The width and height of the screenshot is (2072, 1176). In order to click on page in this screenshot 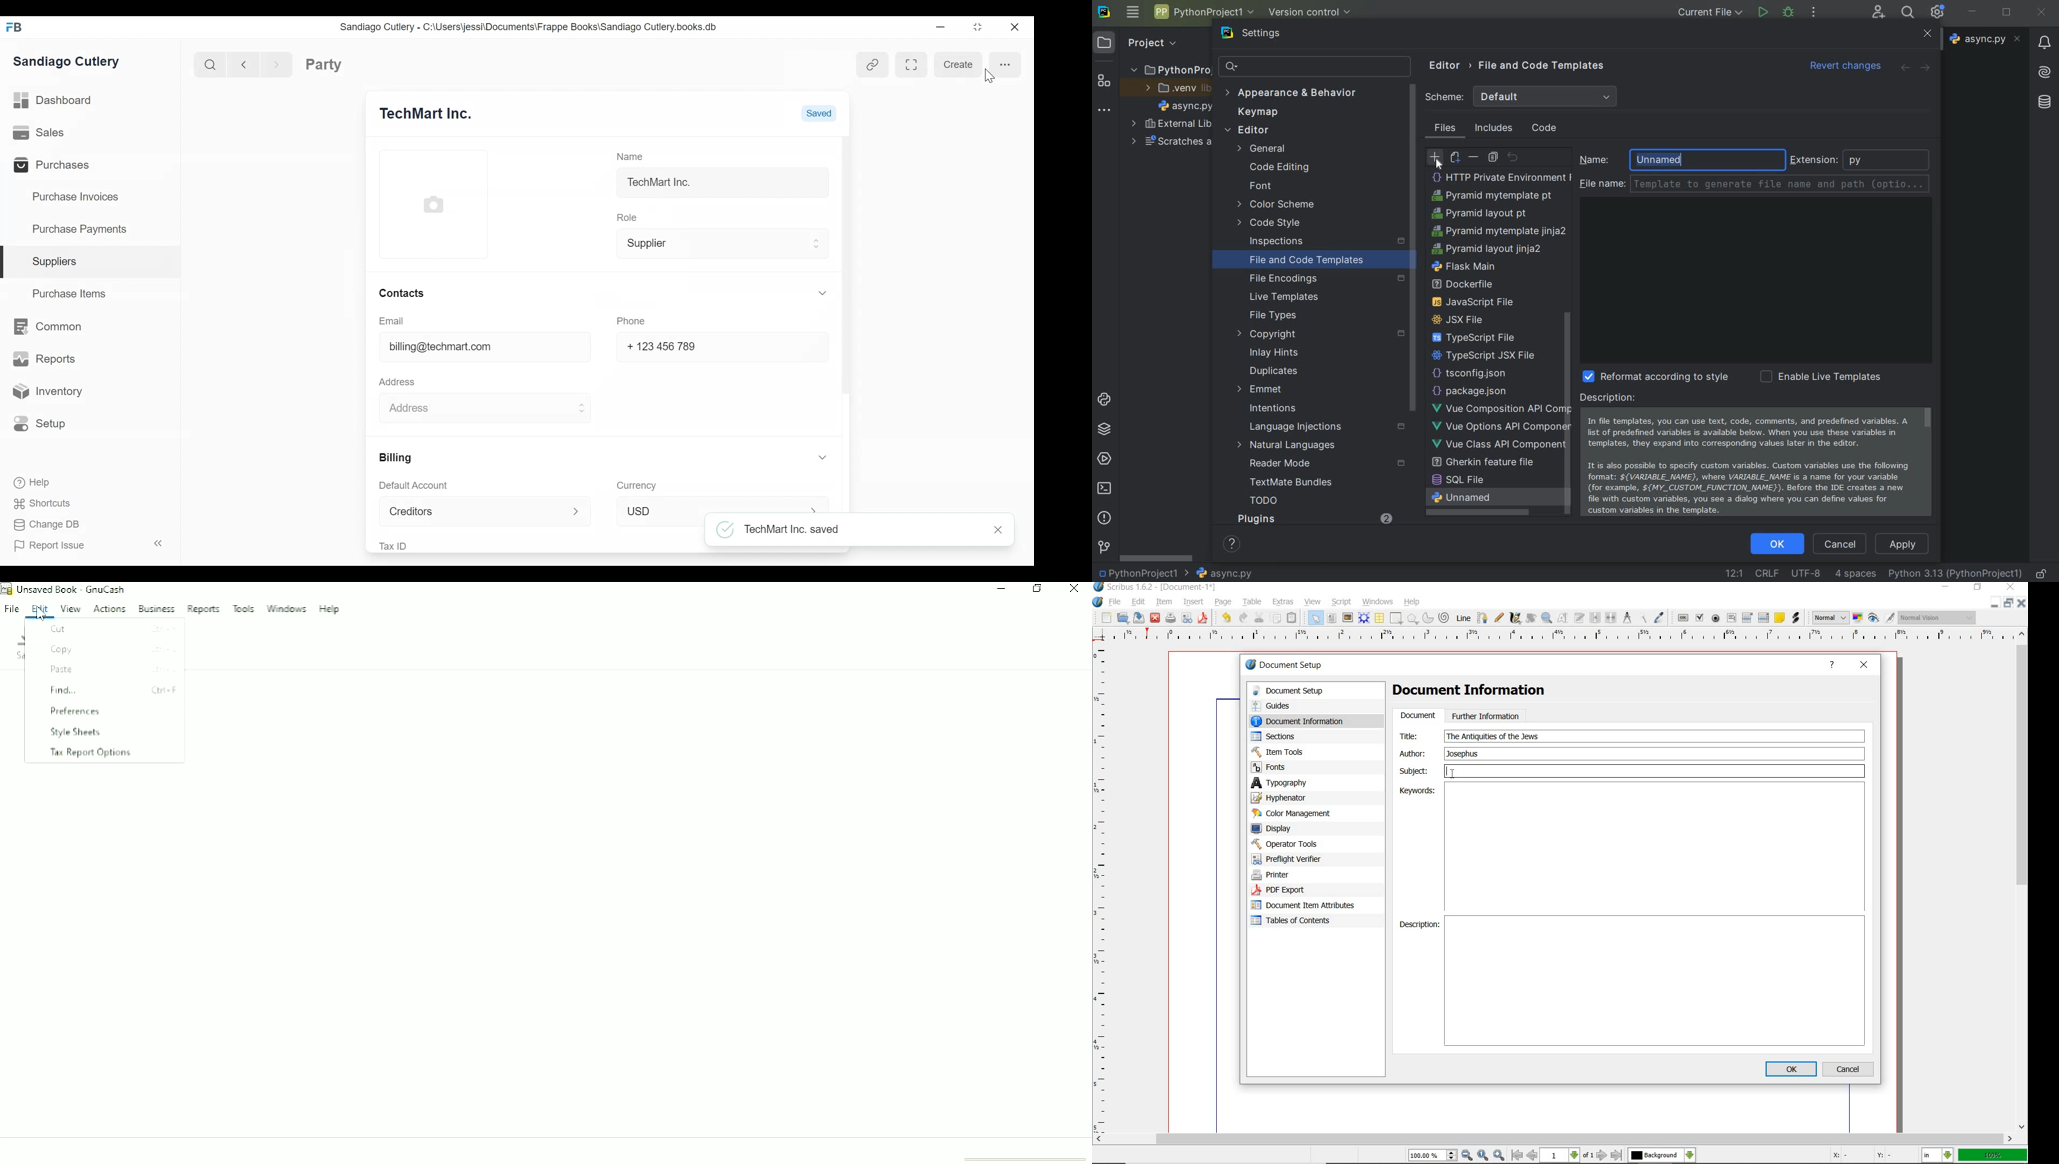, I will do `click(1225, 602)`.